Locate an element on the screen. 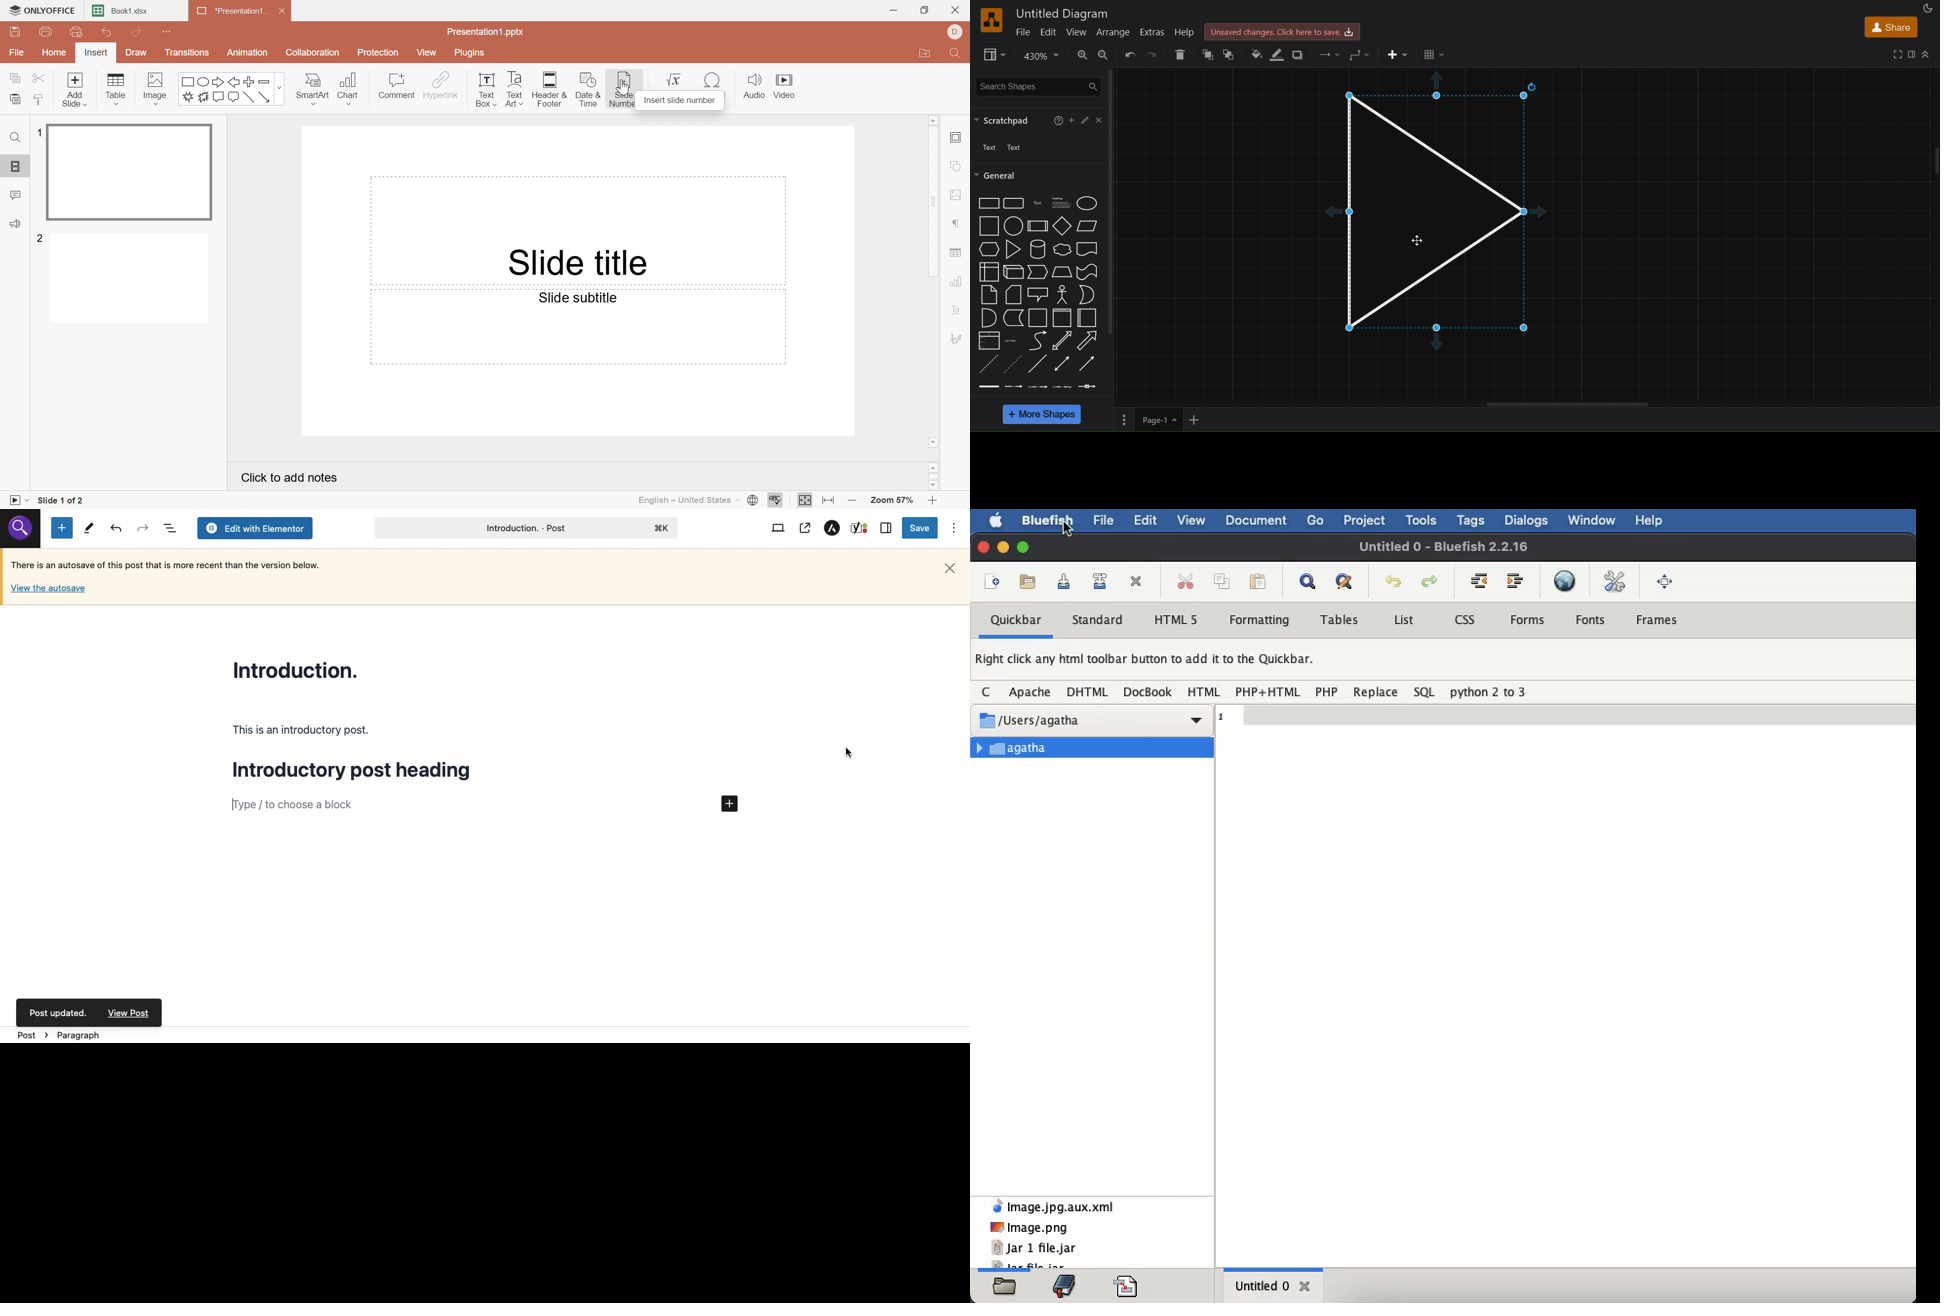 The height and width of the screenshot is (1316, 1960). Scroll Bar is located at coordinates (936, 202).